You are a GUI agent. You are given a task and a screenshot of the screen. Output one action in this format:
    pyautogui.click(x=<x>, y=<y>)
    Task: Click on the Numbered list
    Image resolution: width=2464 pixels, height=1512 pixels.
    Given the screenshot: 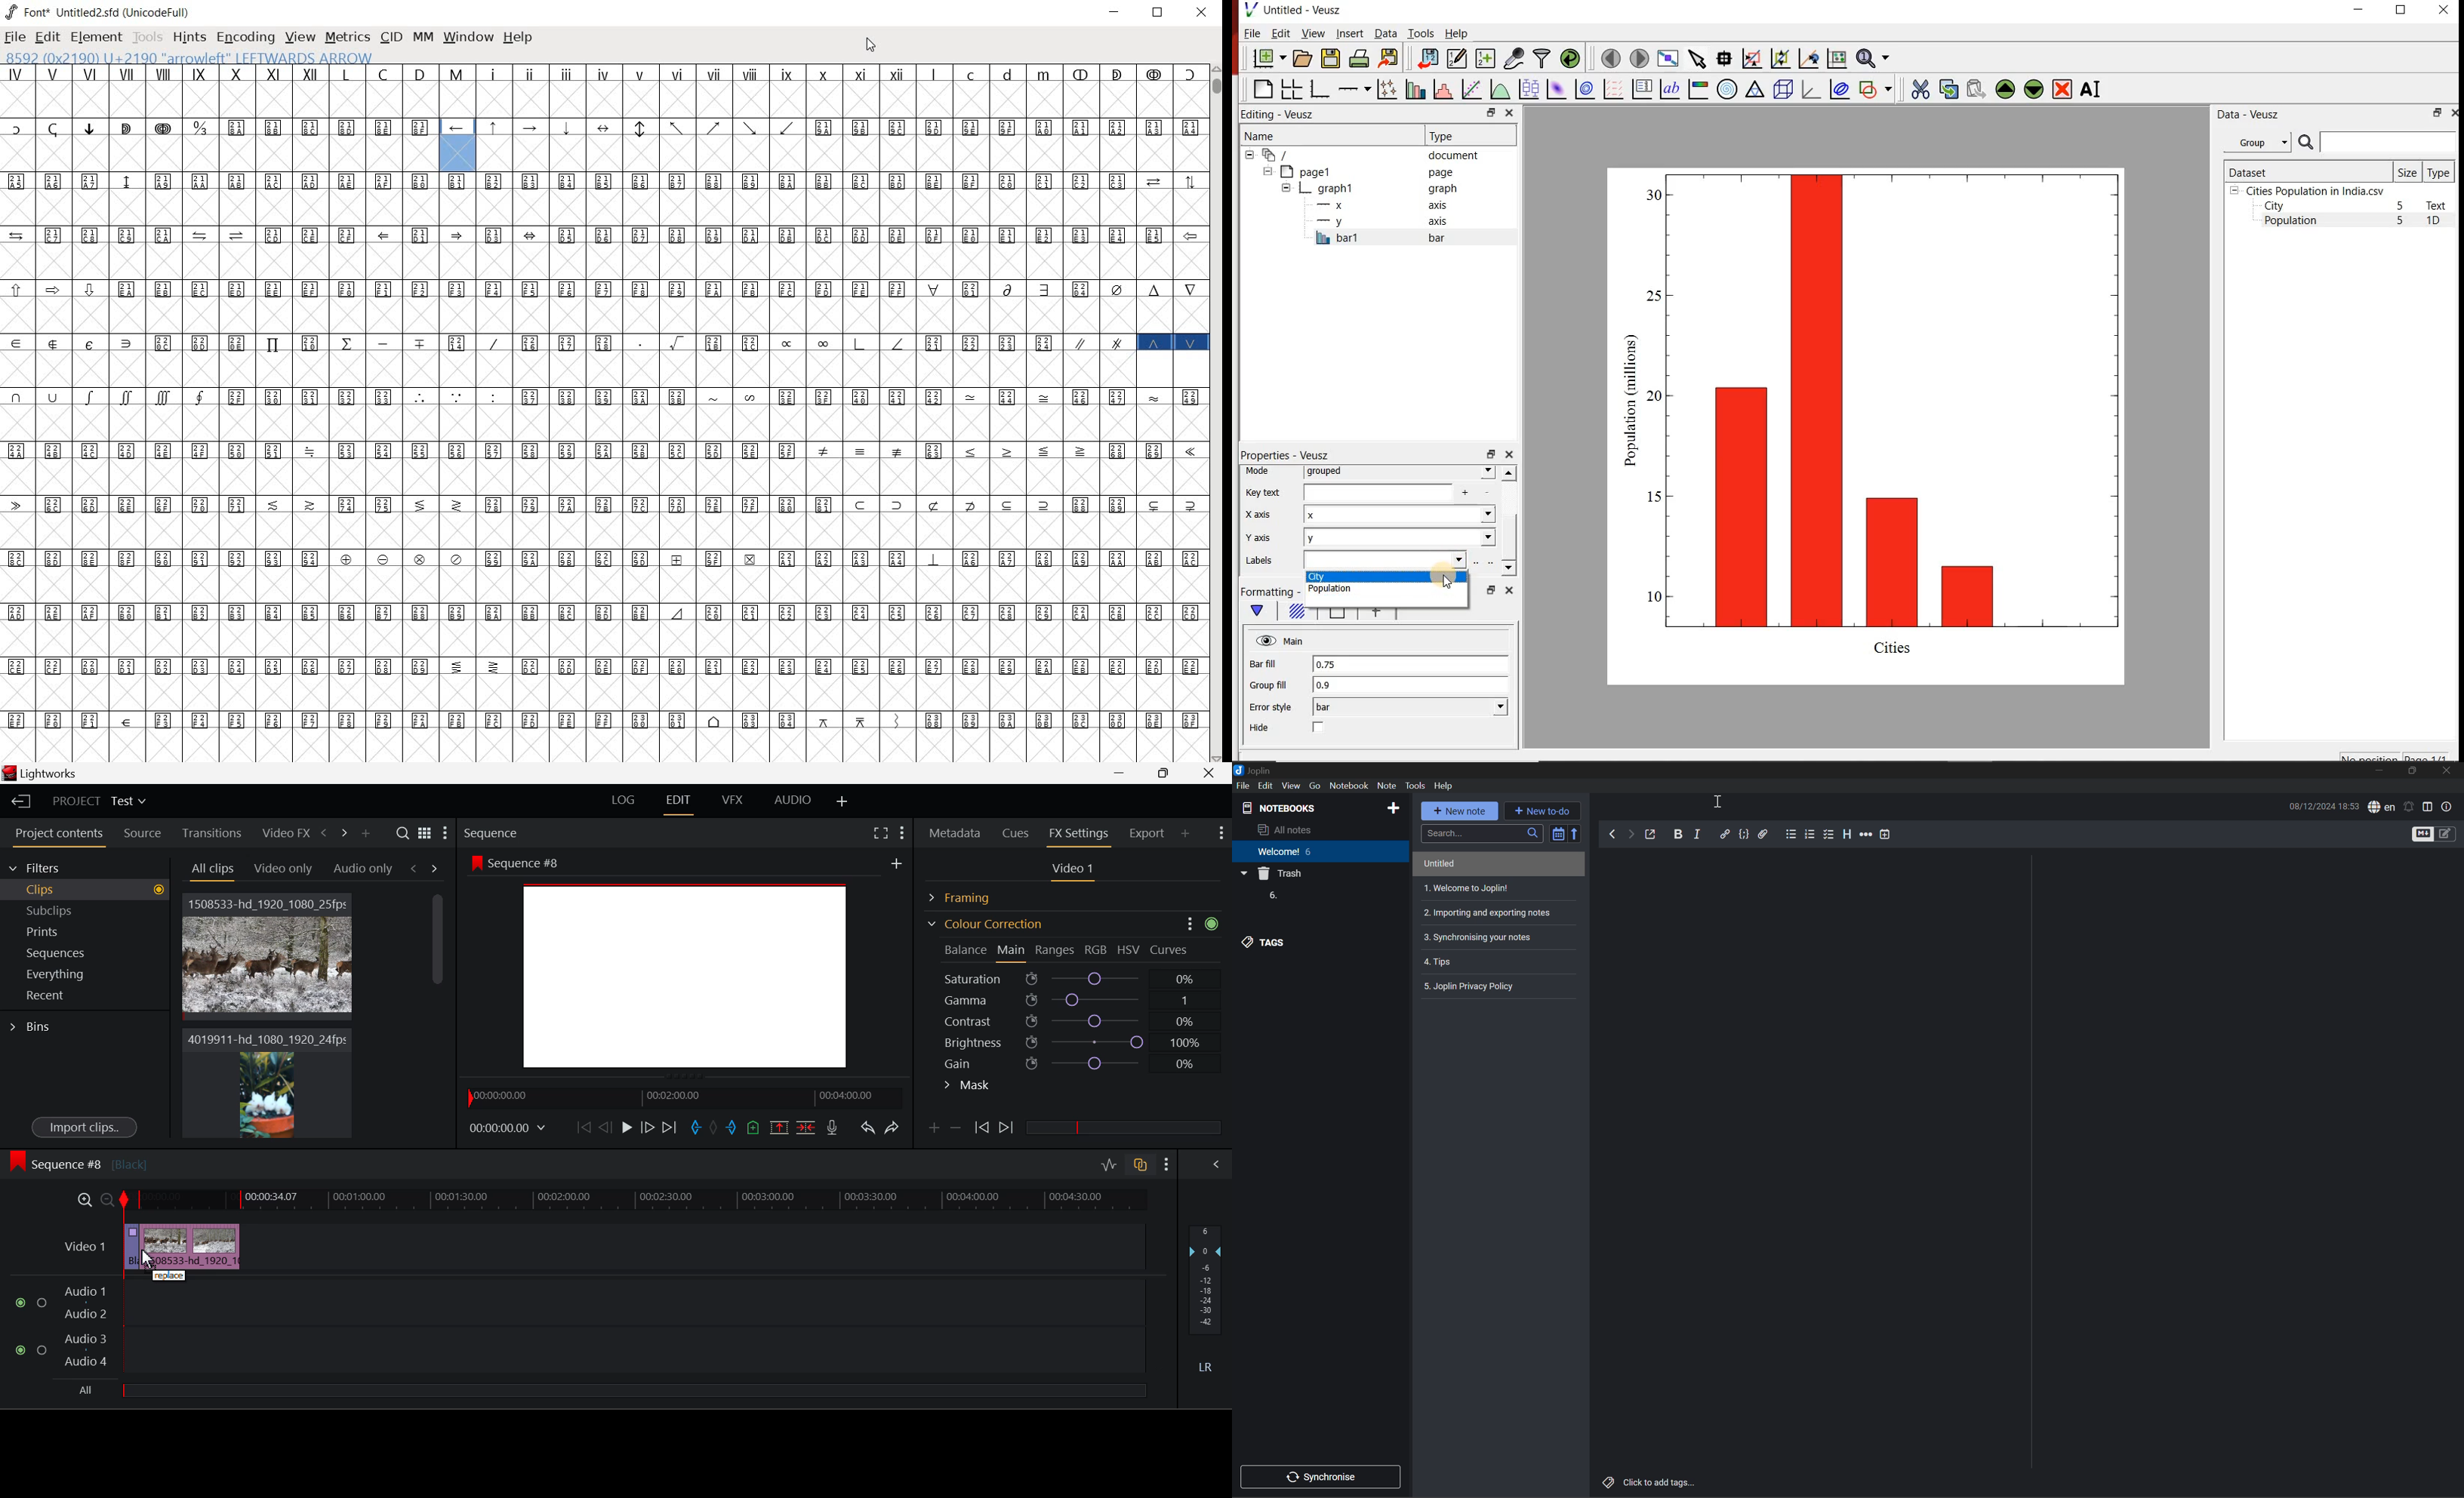 What is the action you would take?
    pyautogui.click(x=1810, y=834)
    